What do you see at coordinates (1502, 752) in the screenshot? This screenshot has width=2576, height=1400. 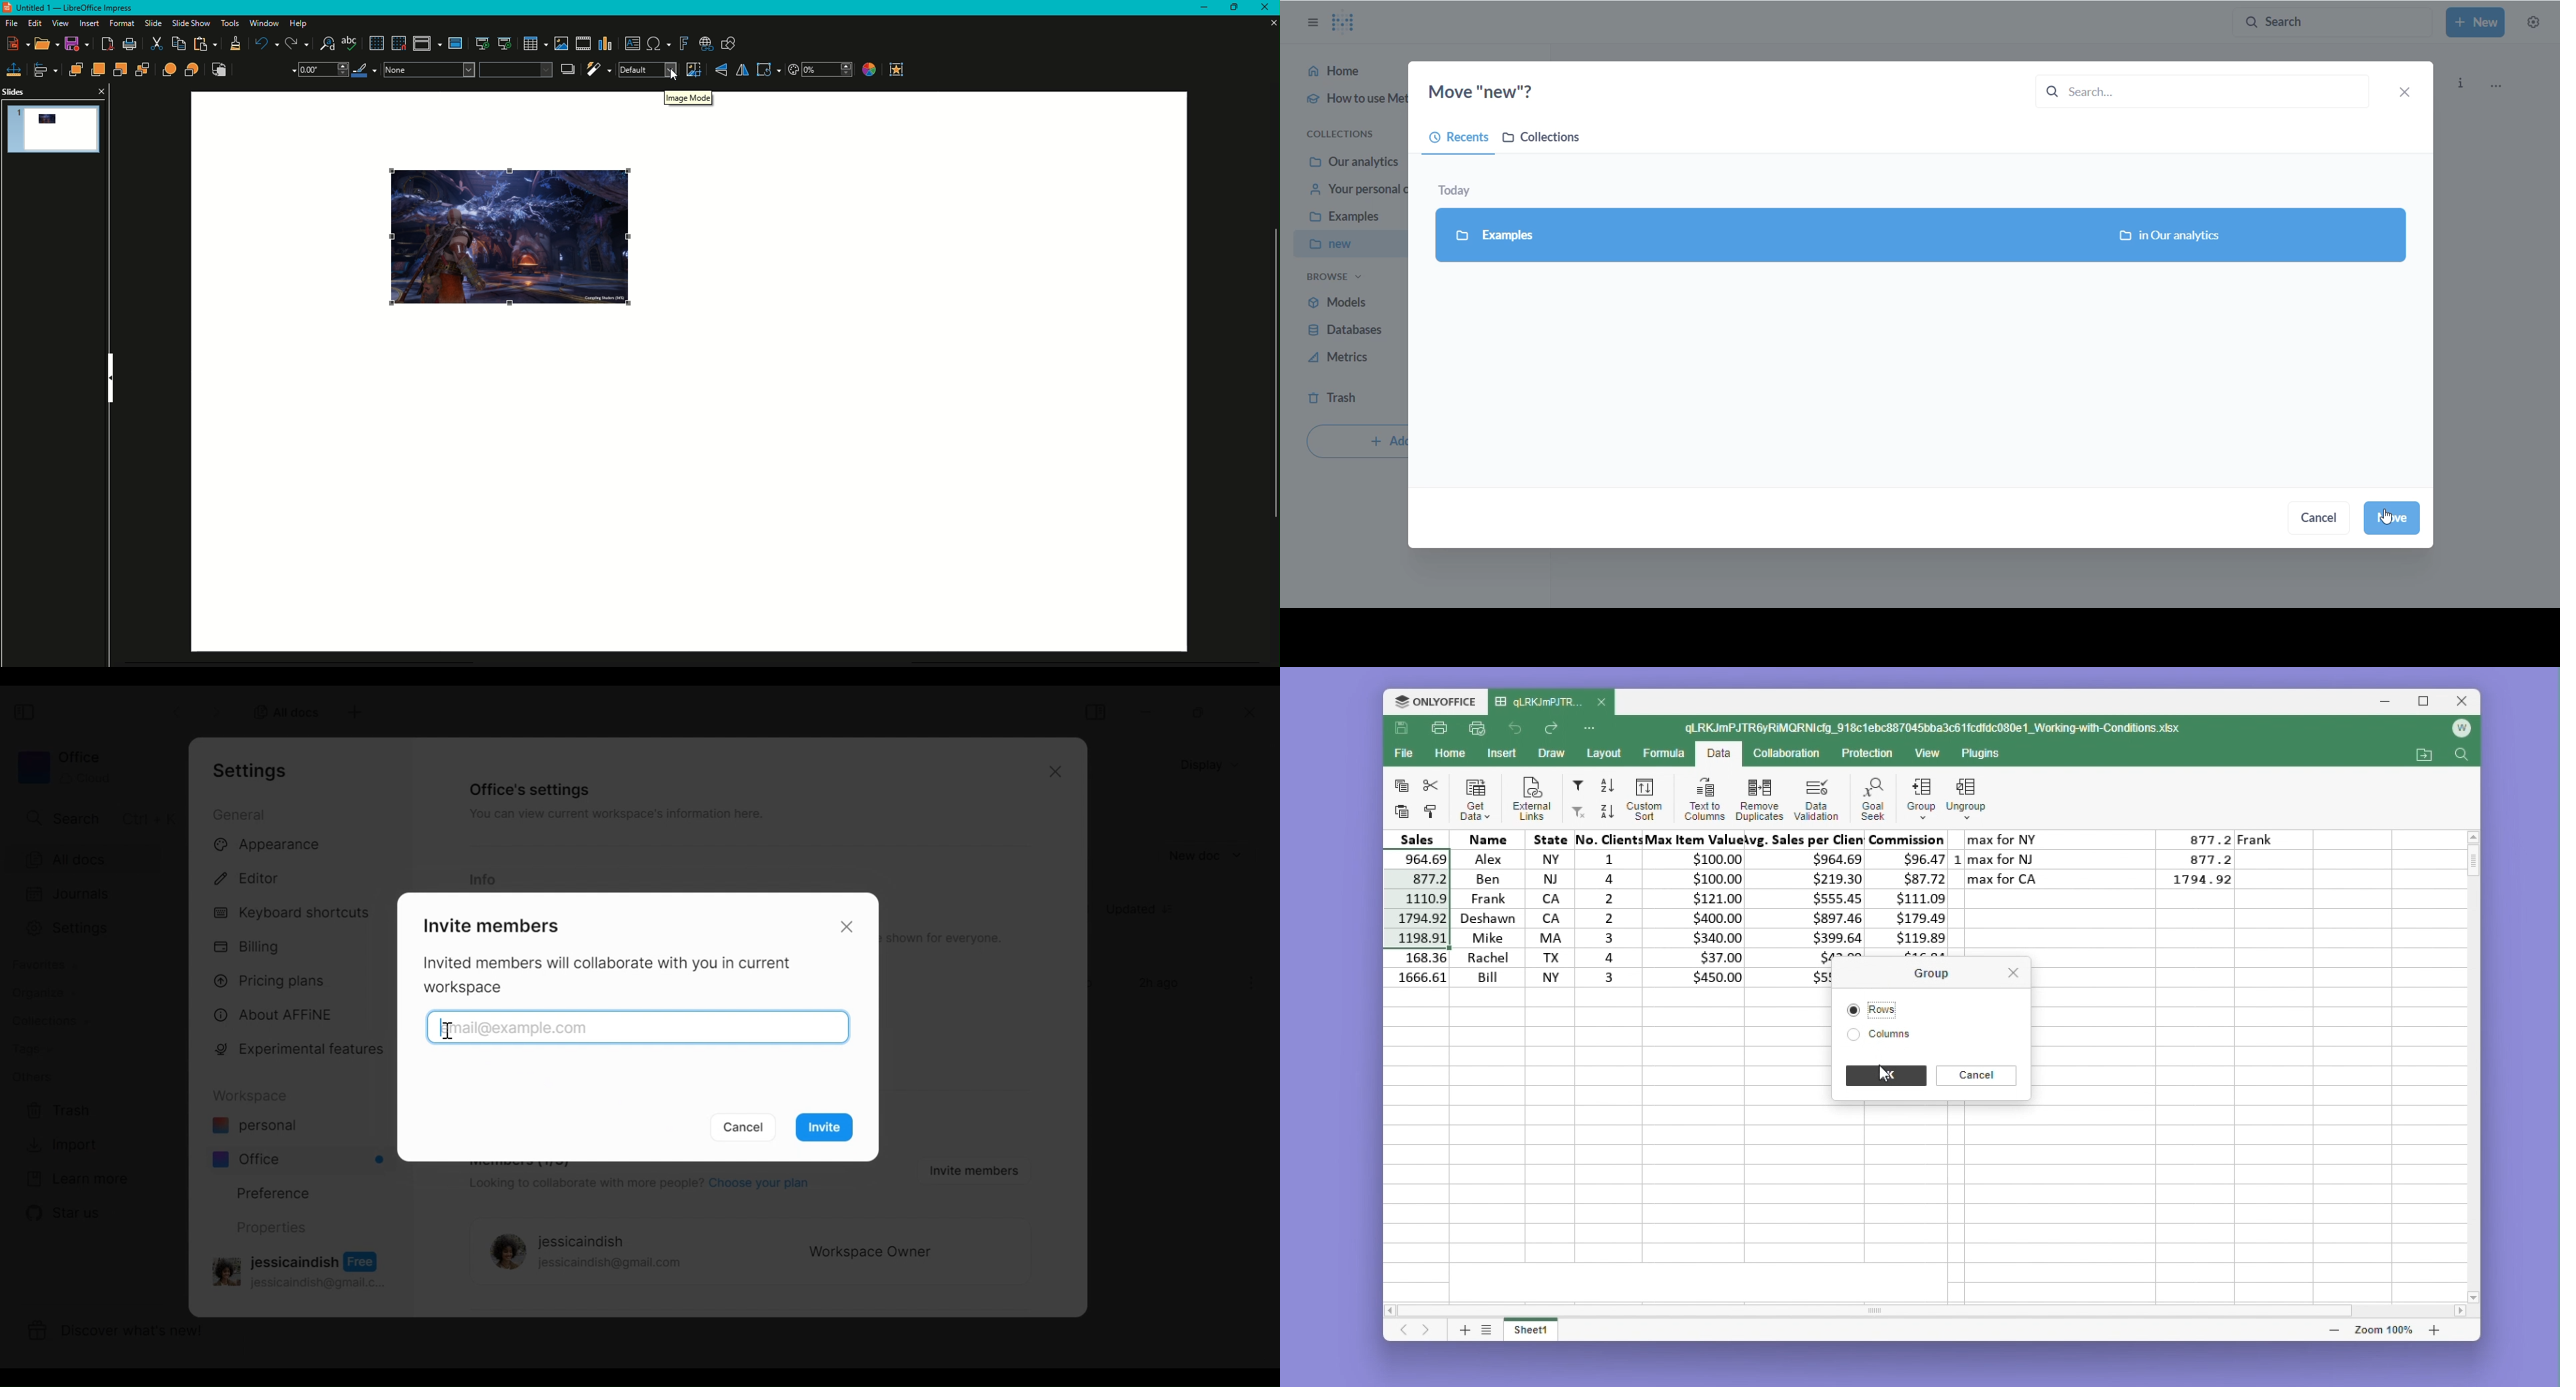 I see `Insert` at bounding box center [1502, 752].